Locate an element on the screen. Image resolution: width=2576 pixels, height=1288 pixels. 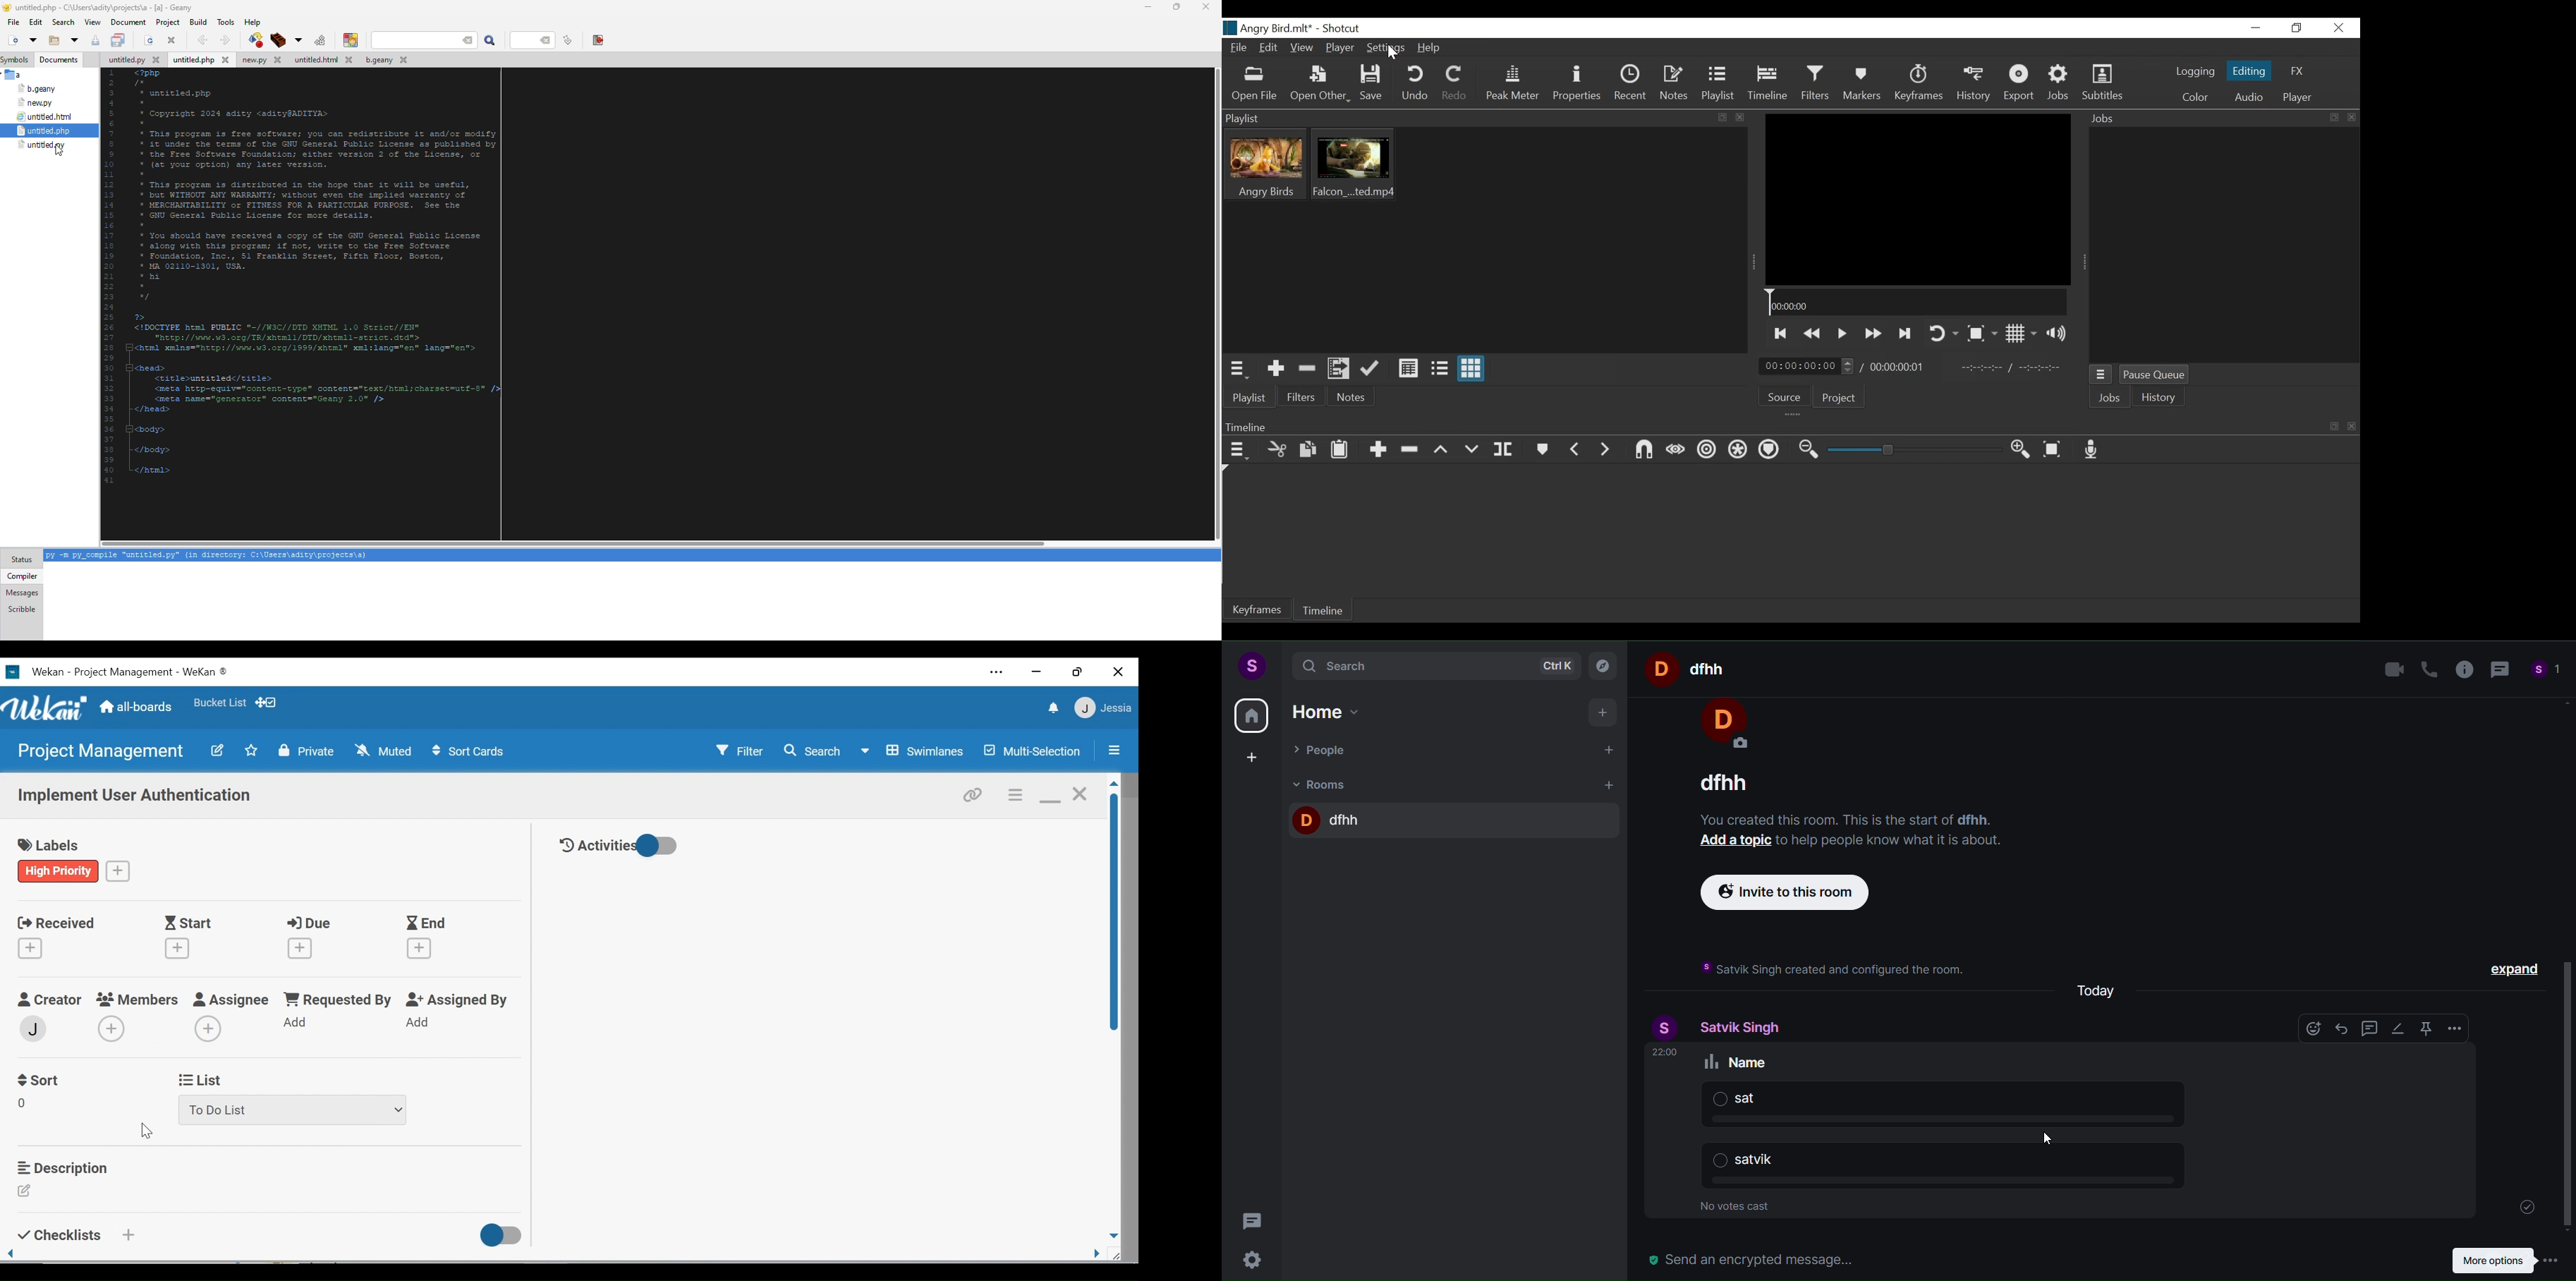
Wekan logo is located at coordinates (47, 708).